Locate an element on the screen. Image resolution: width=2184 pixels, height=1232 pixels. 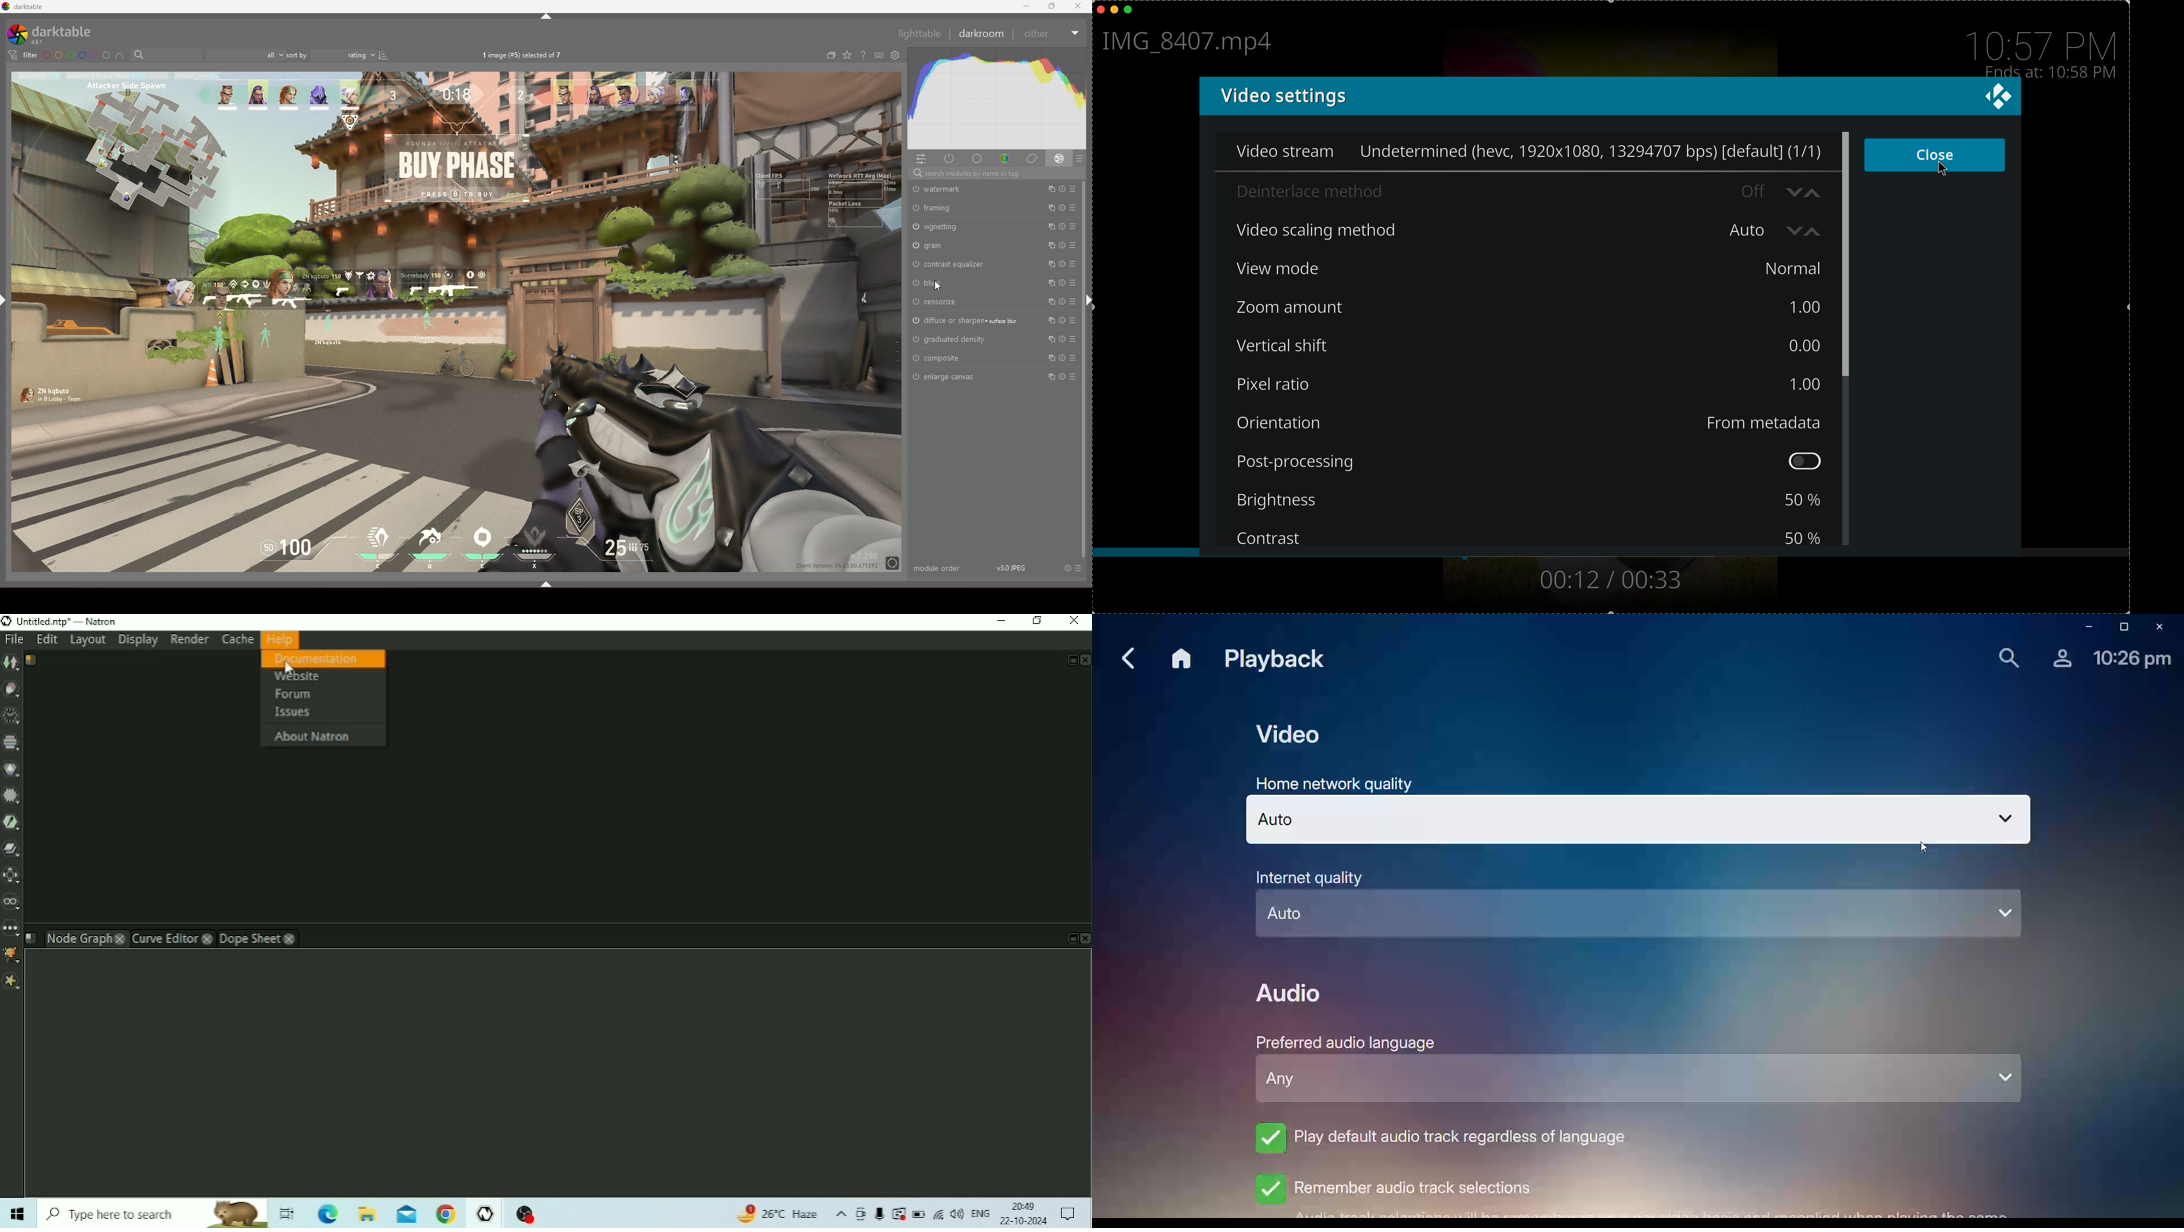
filter by text is located at coordinates (167, 54).